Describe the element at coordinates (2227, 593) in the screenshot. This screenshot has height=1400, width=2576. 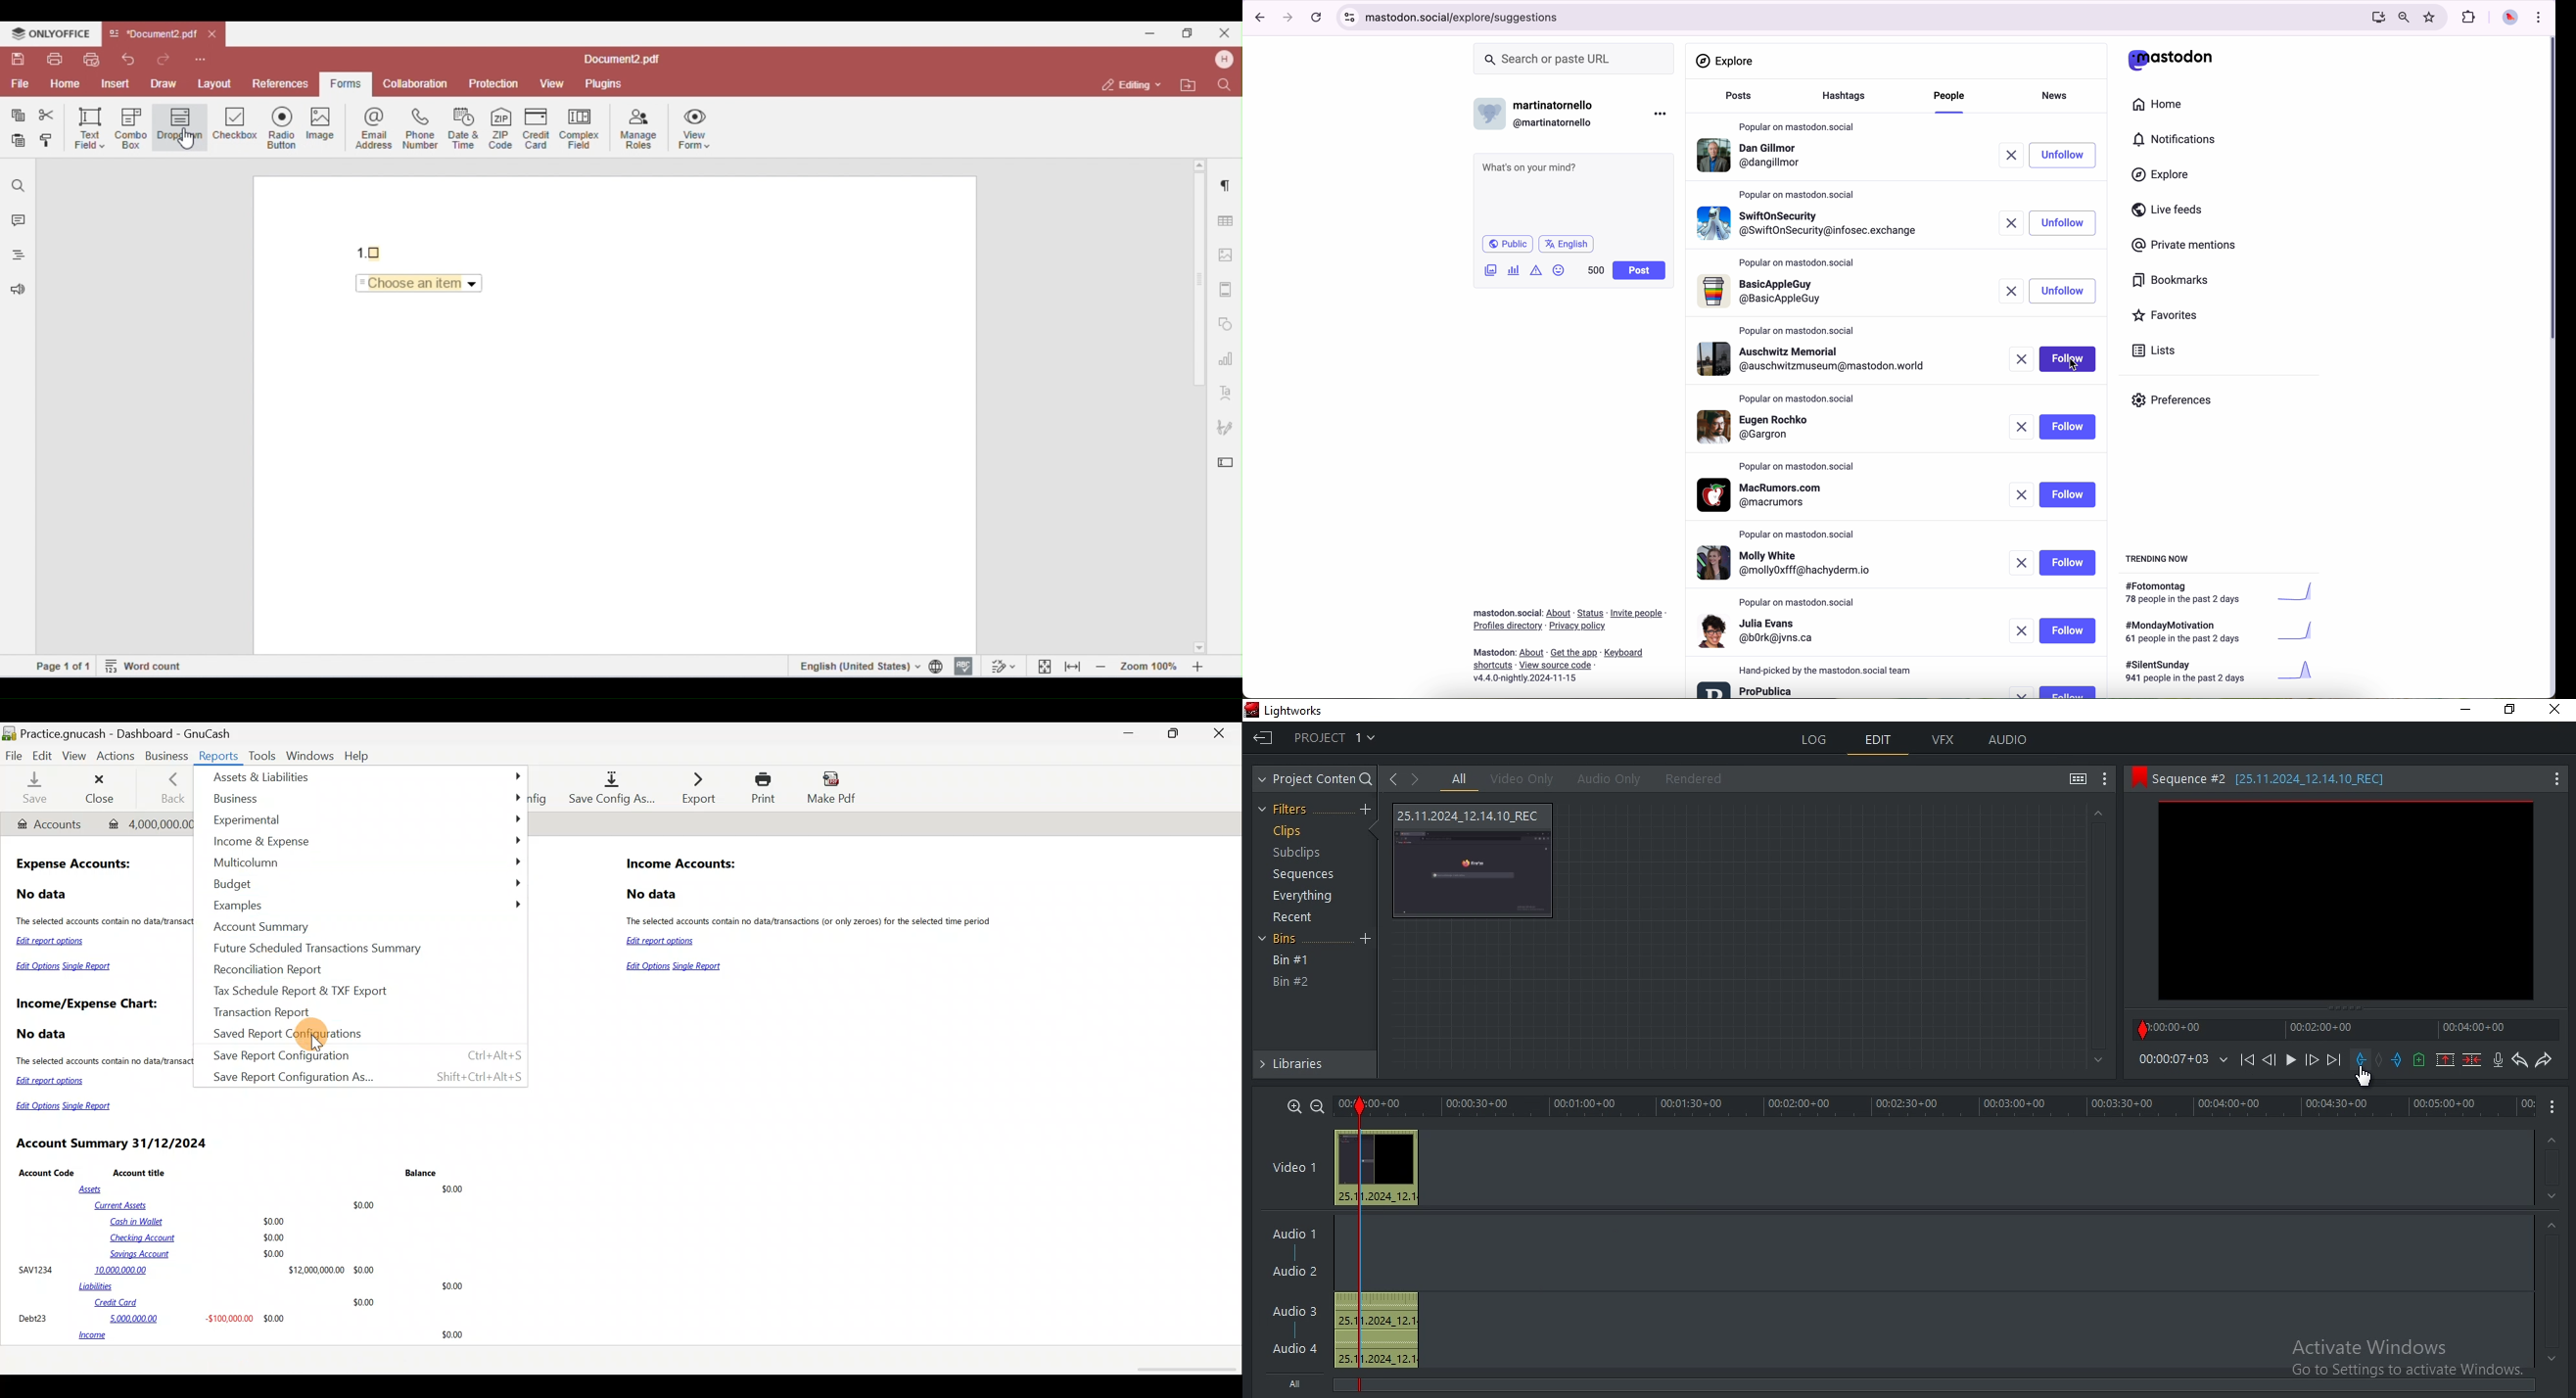
I see `#fotomontag` at that location.